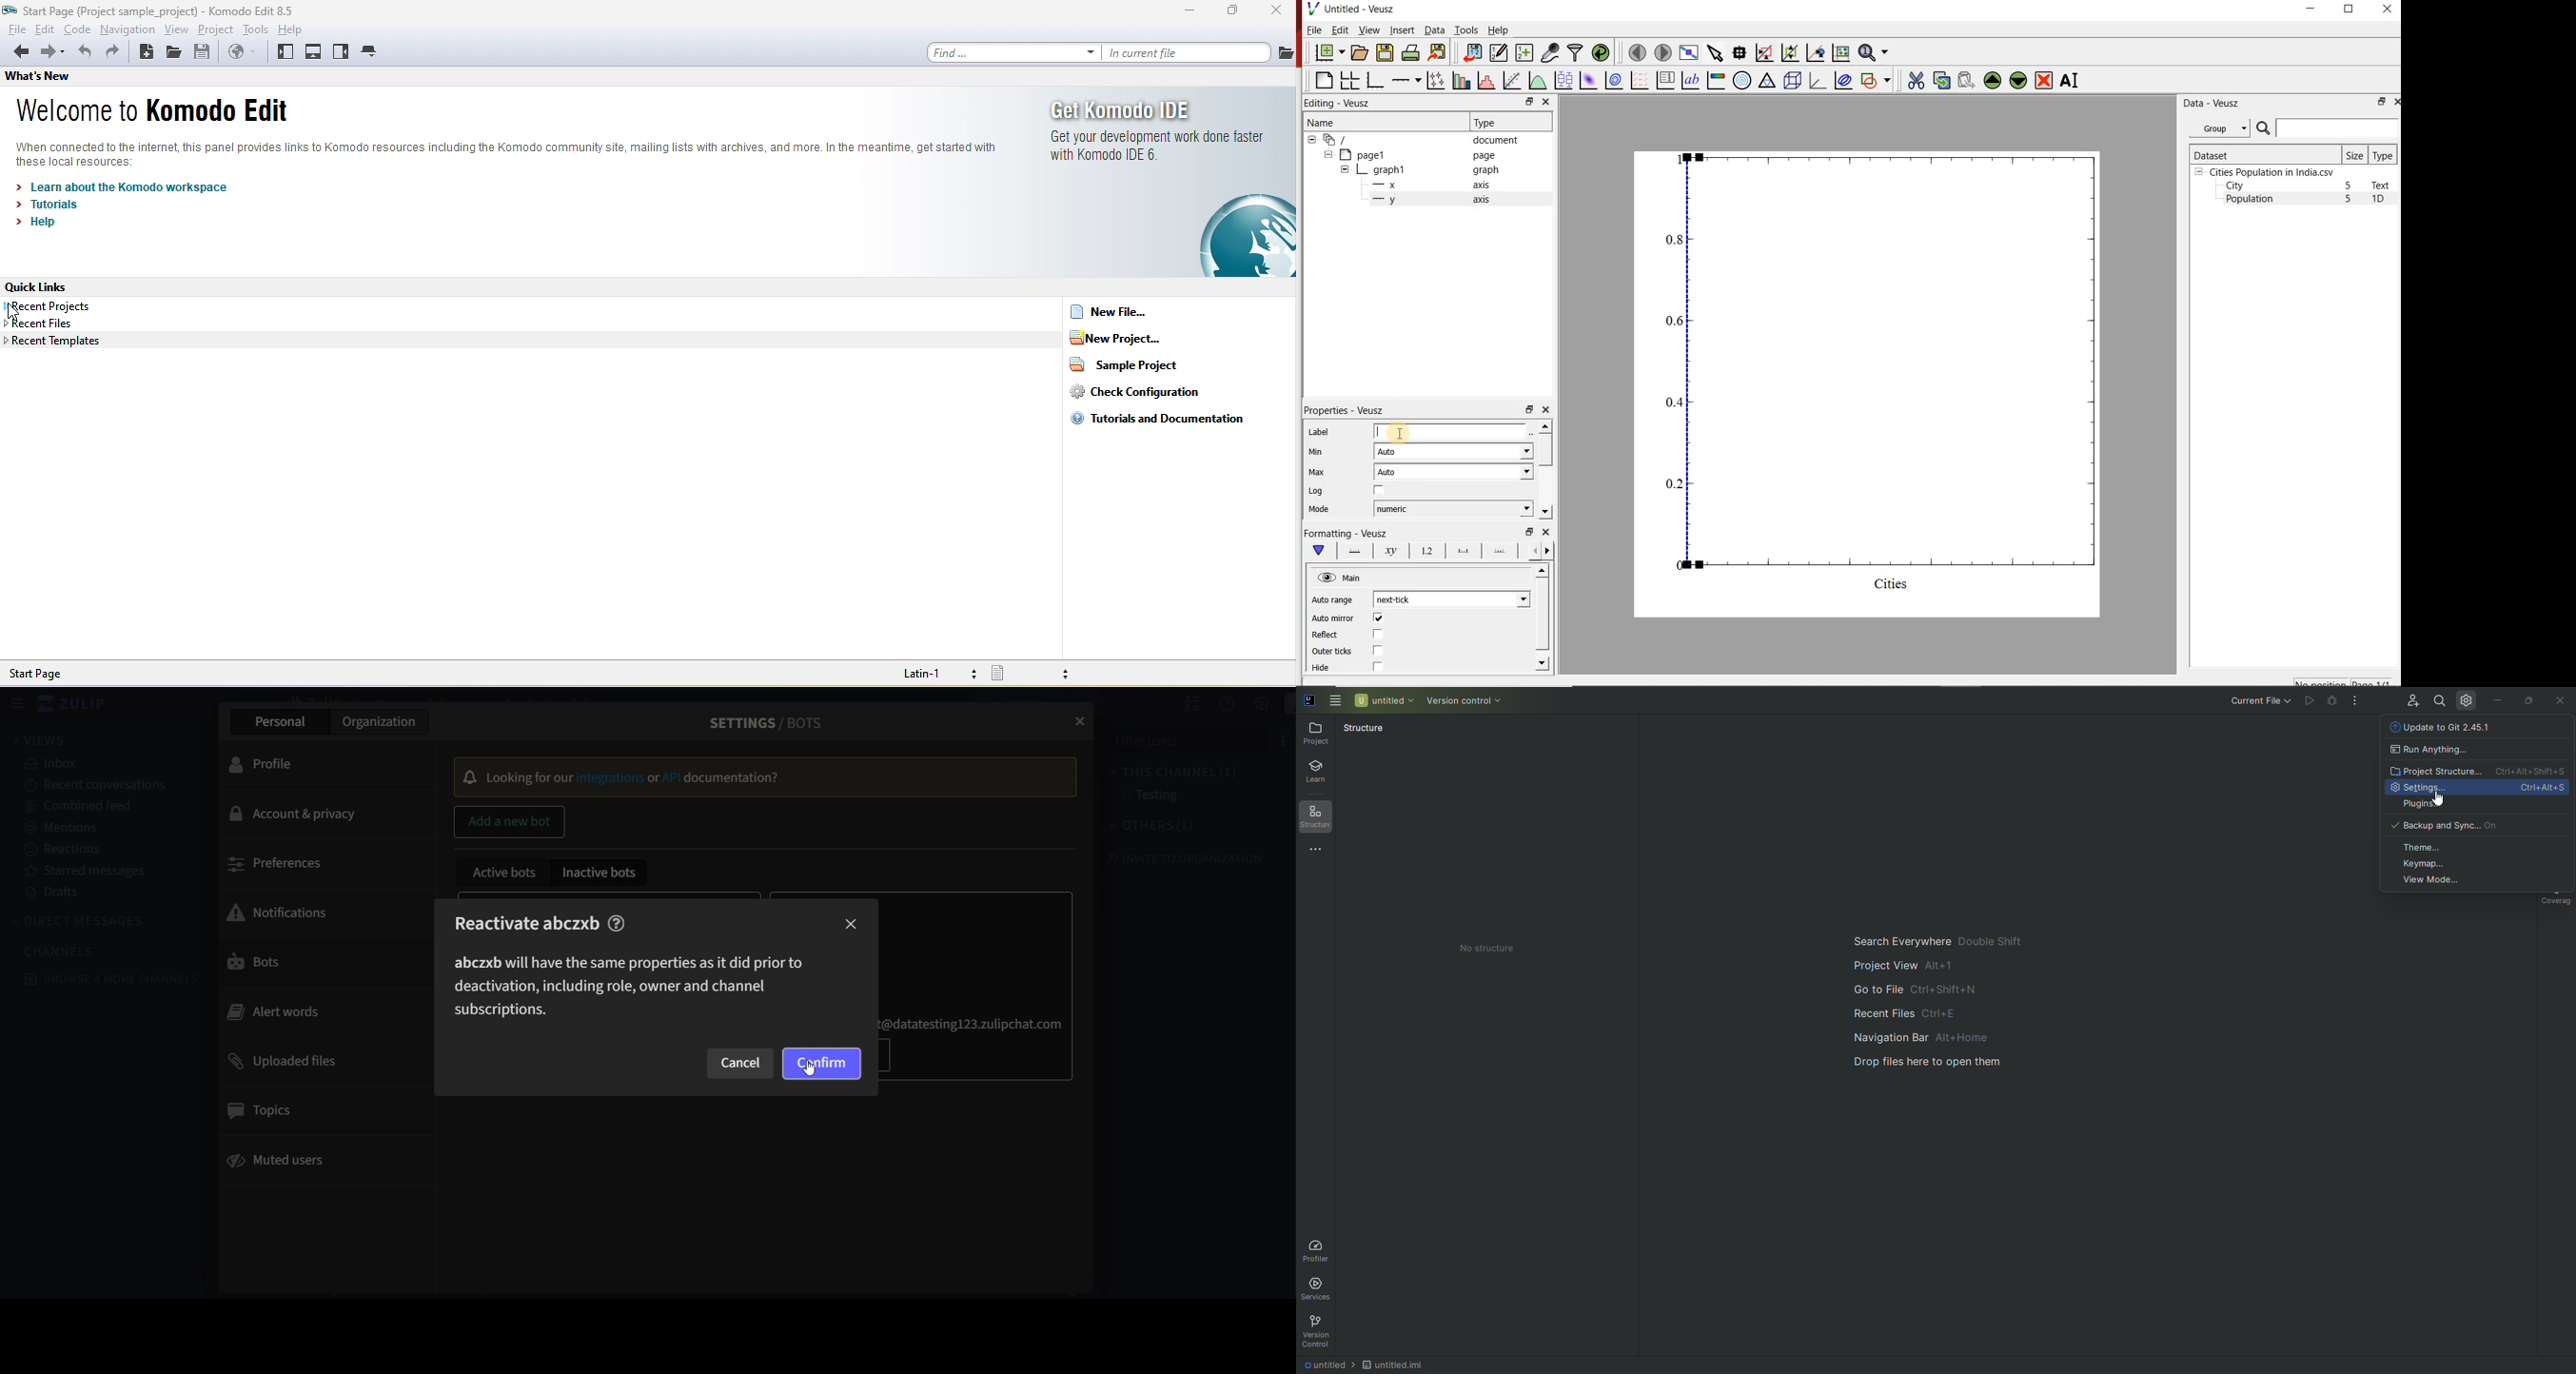 Image resolution: width=2576 pixels, height=1400 pixels. Describe the element at coordinates (852, 926) in the screenshot. I see `close` at that location.